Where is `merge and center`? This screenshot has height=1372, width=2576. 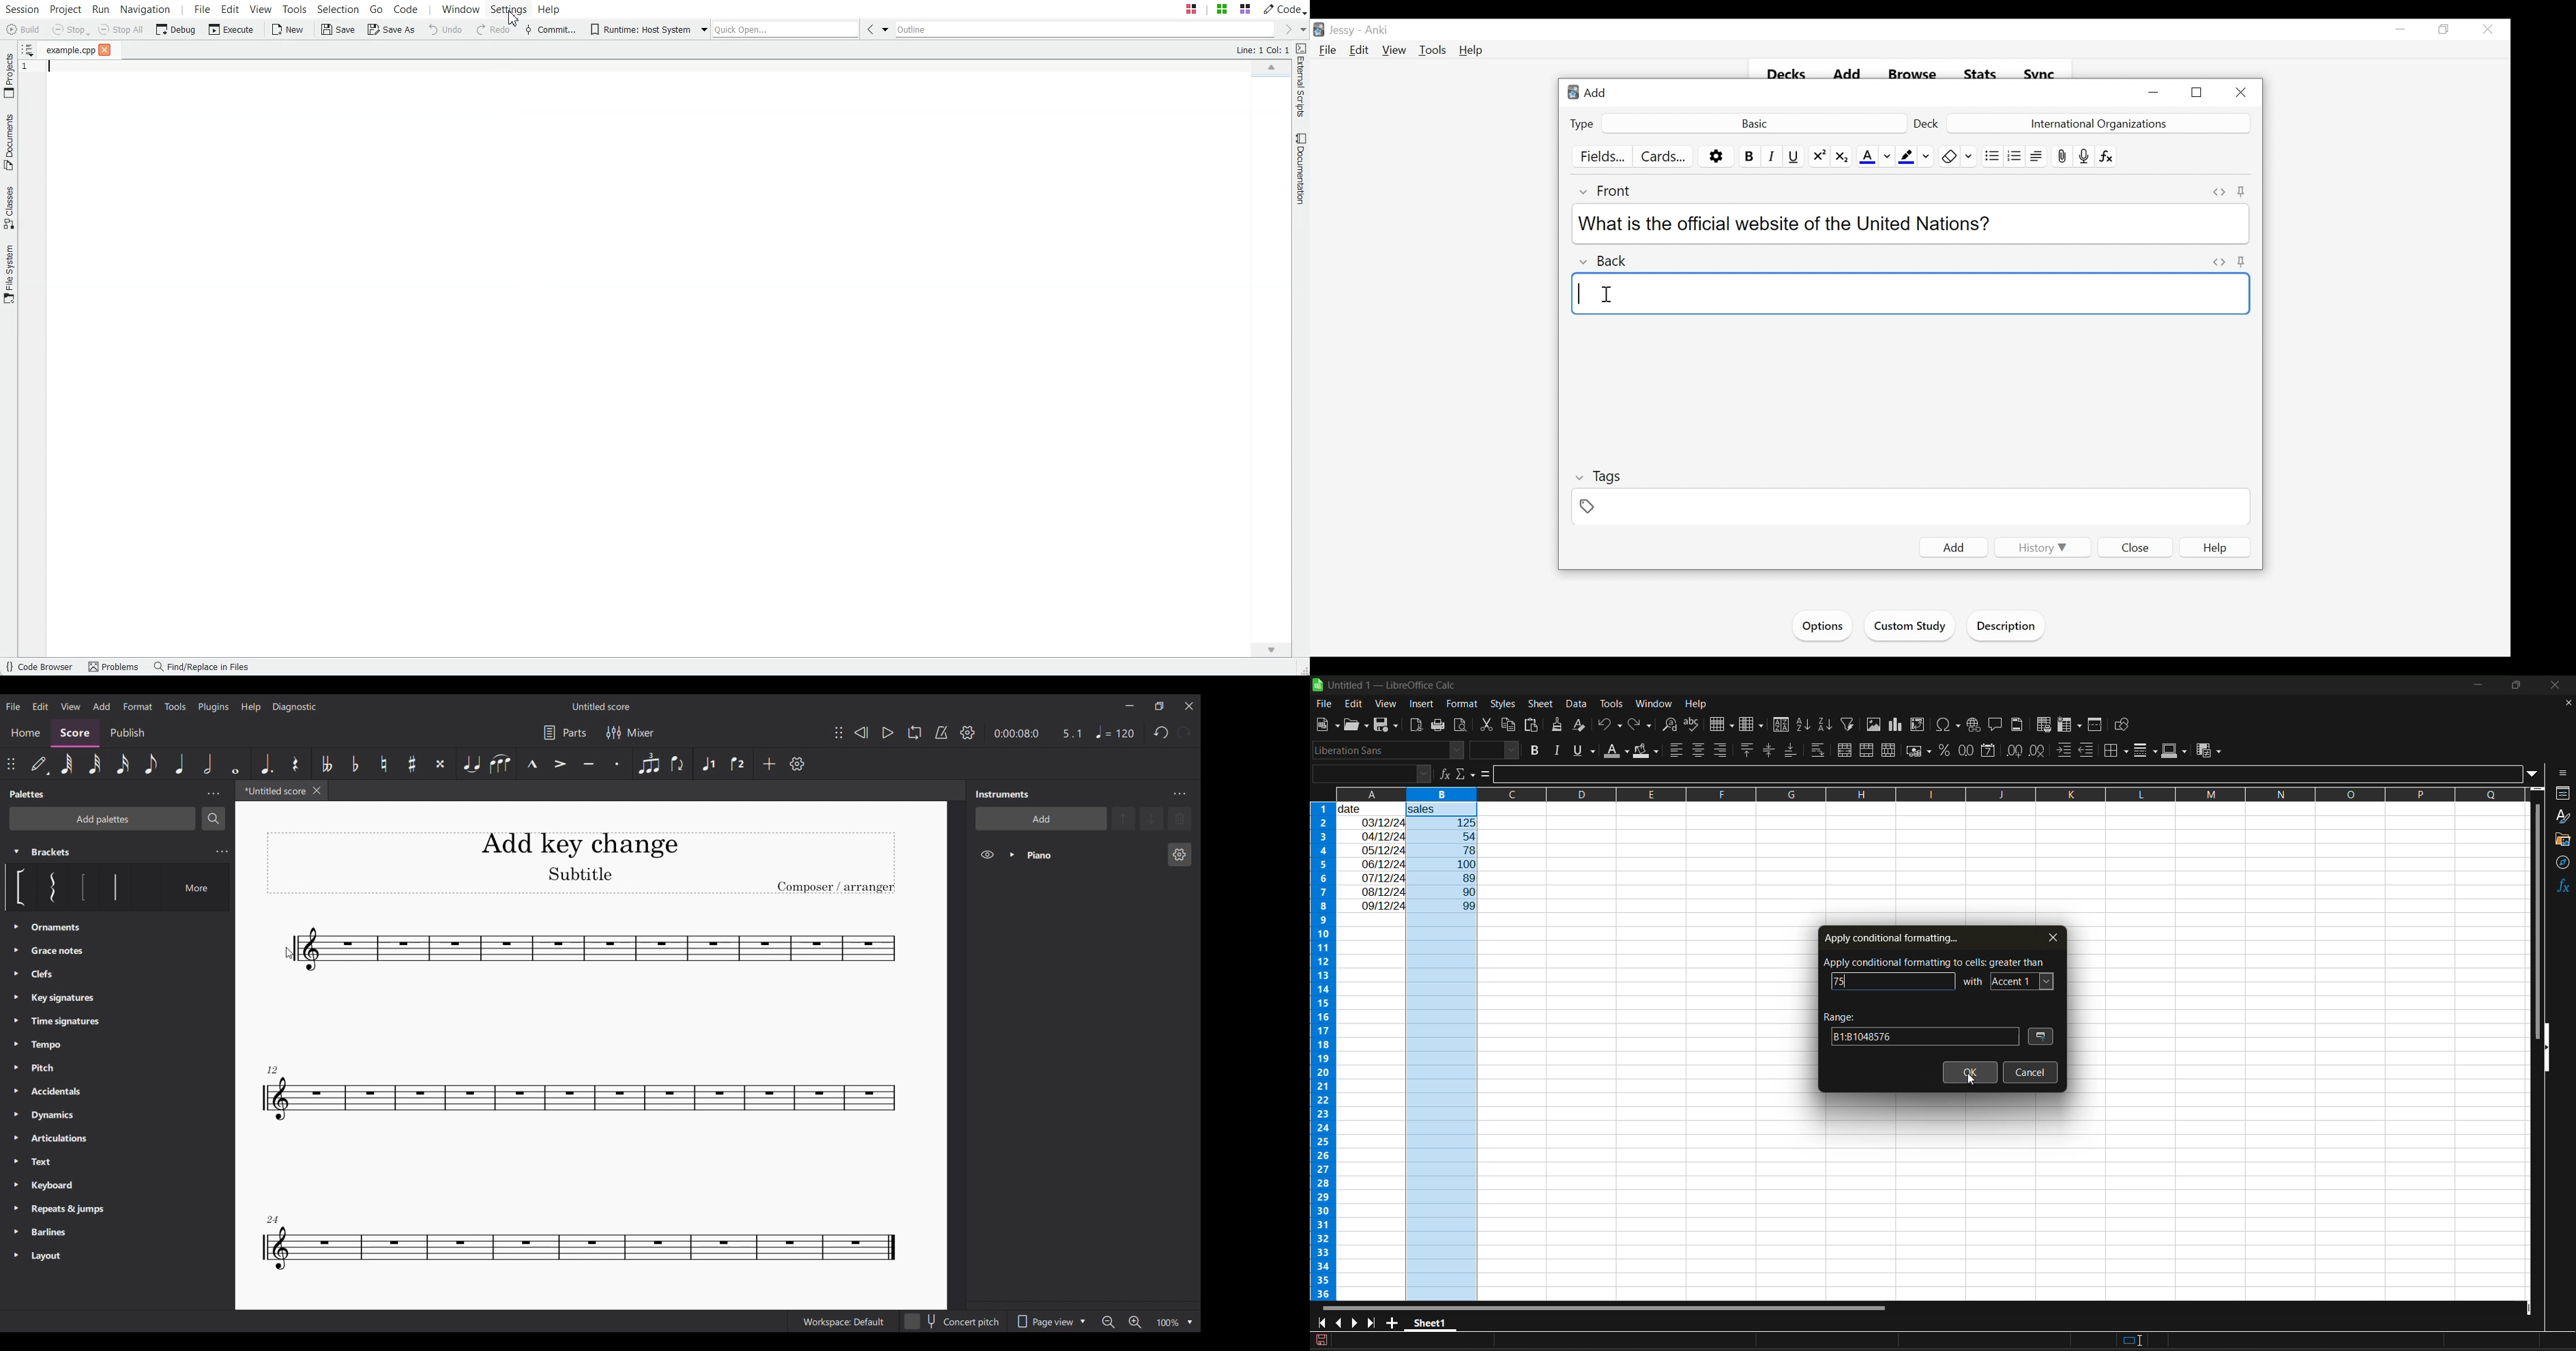
merge and center is located at coordinates (1847, 750).